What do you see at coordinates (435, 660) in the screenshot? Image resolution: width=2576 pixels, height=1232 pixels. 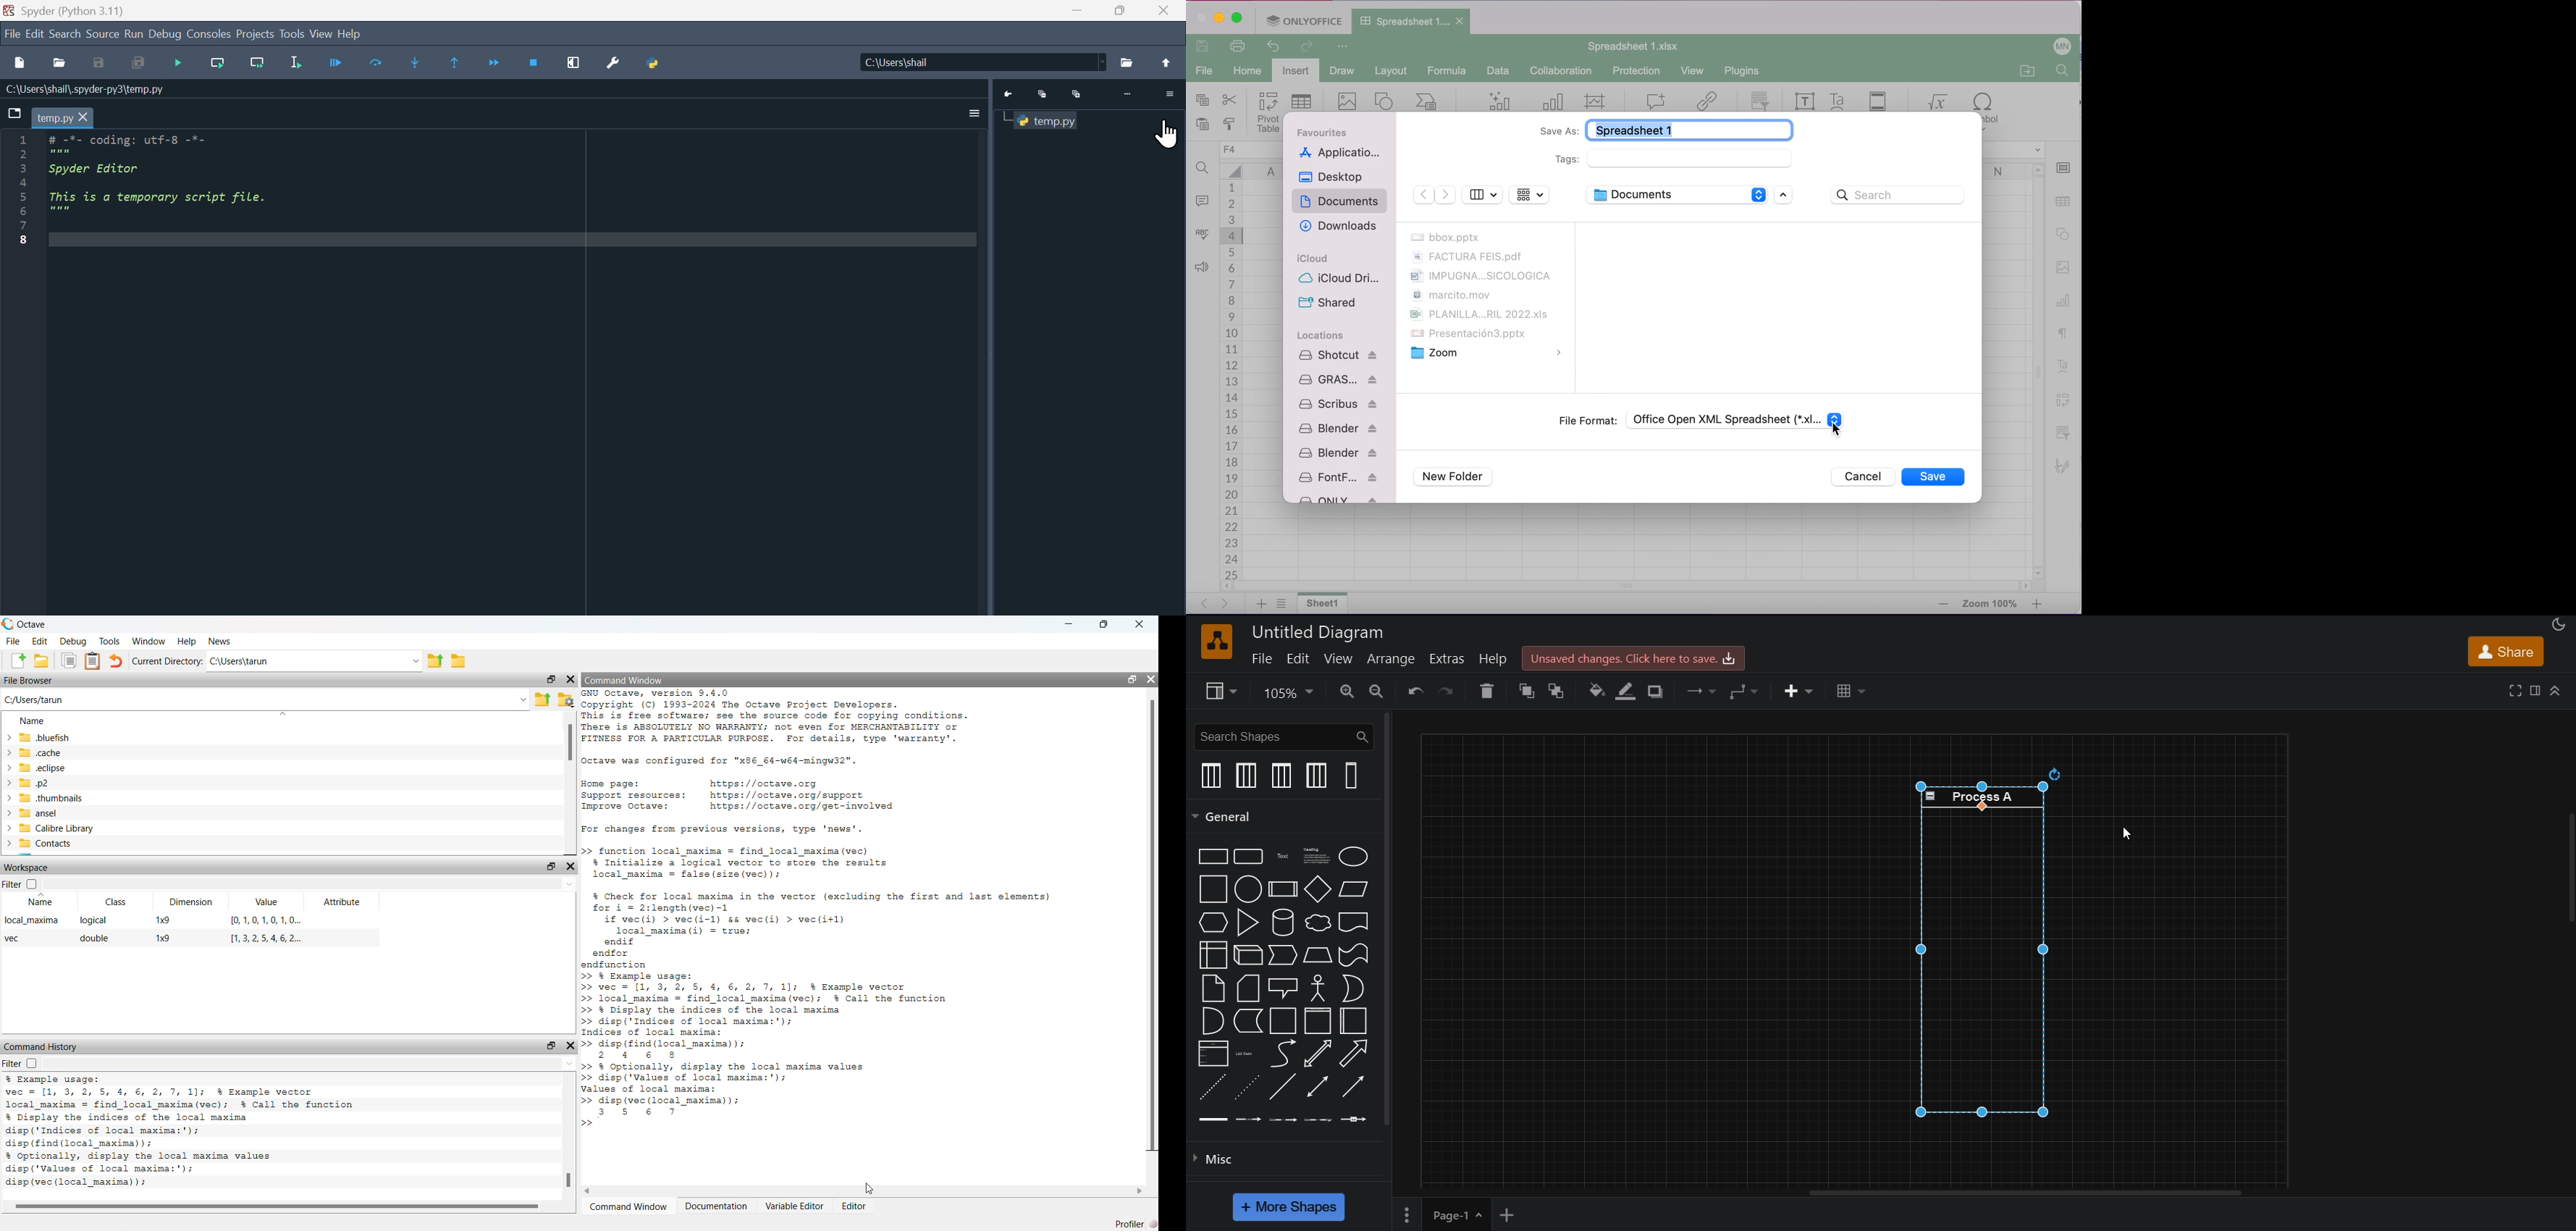 I see `One directory up` at bounding box center [435, 660].